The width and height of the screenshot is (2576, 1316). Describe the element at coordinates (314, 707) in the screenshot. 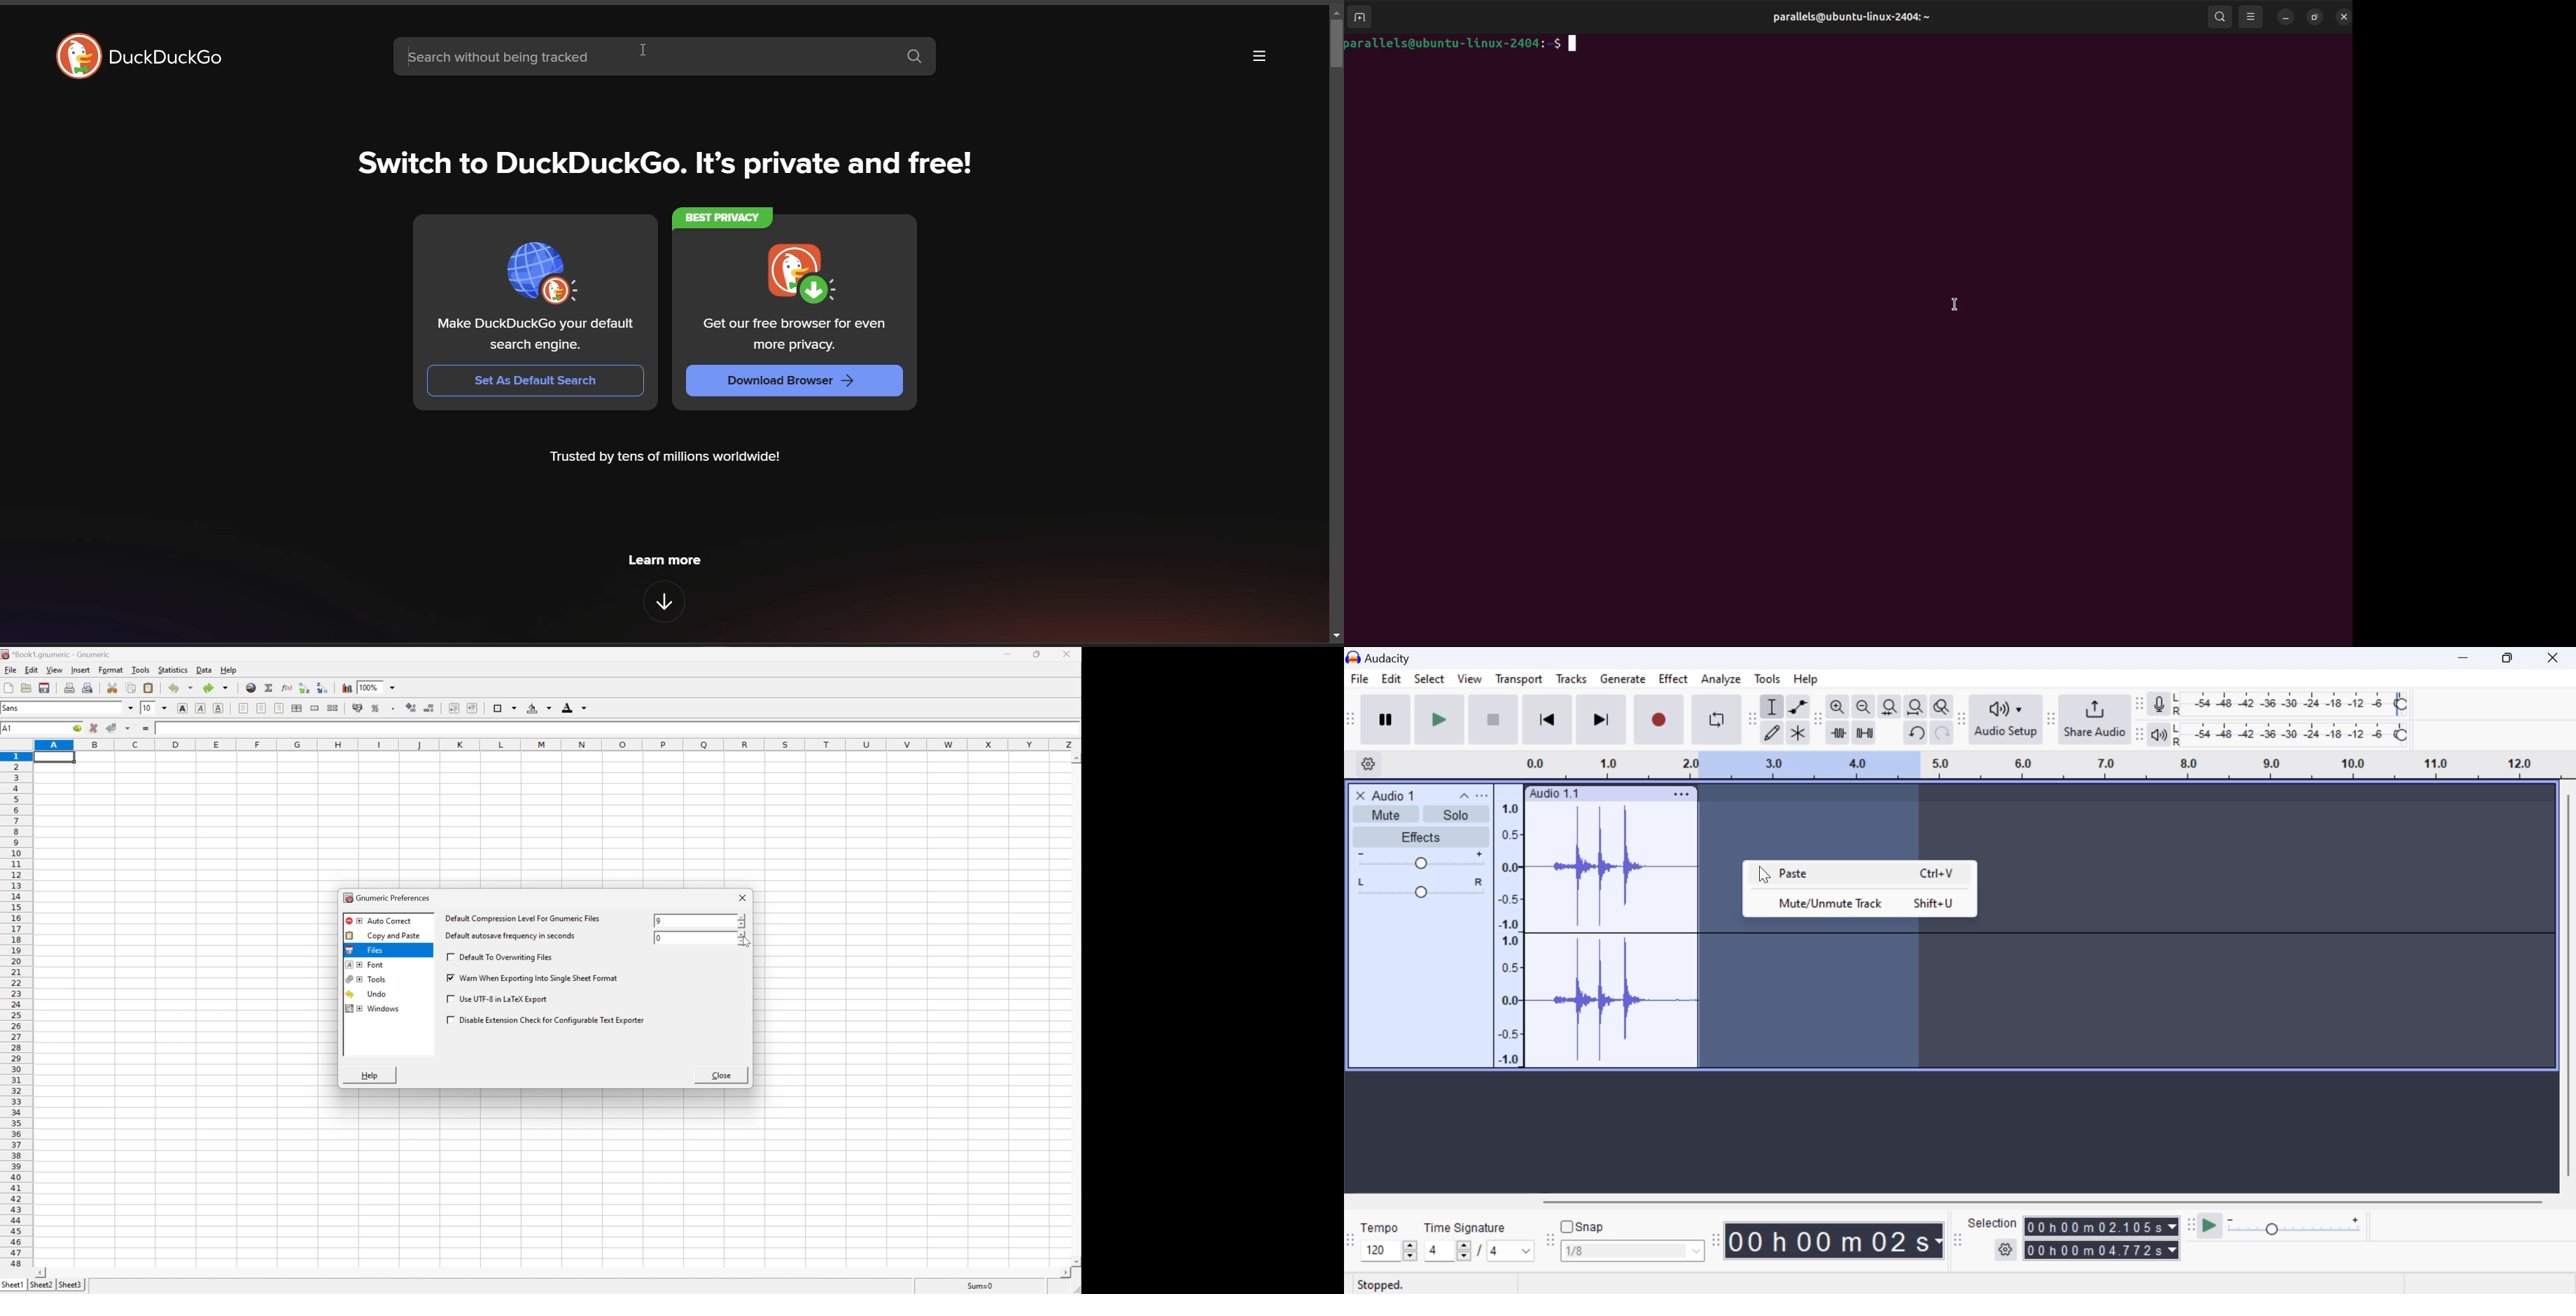

I see `merge a range of cells` at that location.